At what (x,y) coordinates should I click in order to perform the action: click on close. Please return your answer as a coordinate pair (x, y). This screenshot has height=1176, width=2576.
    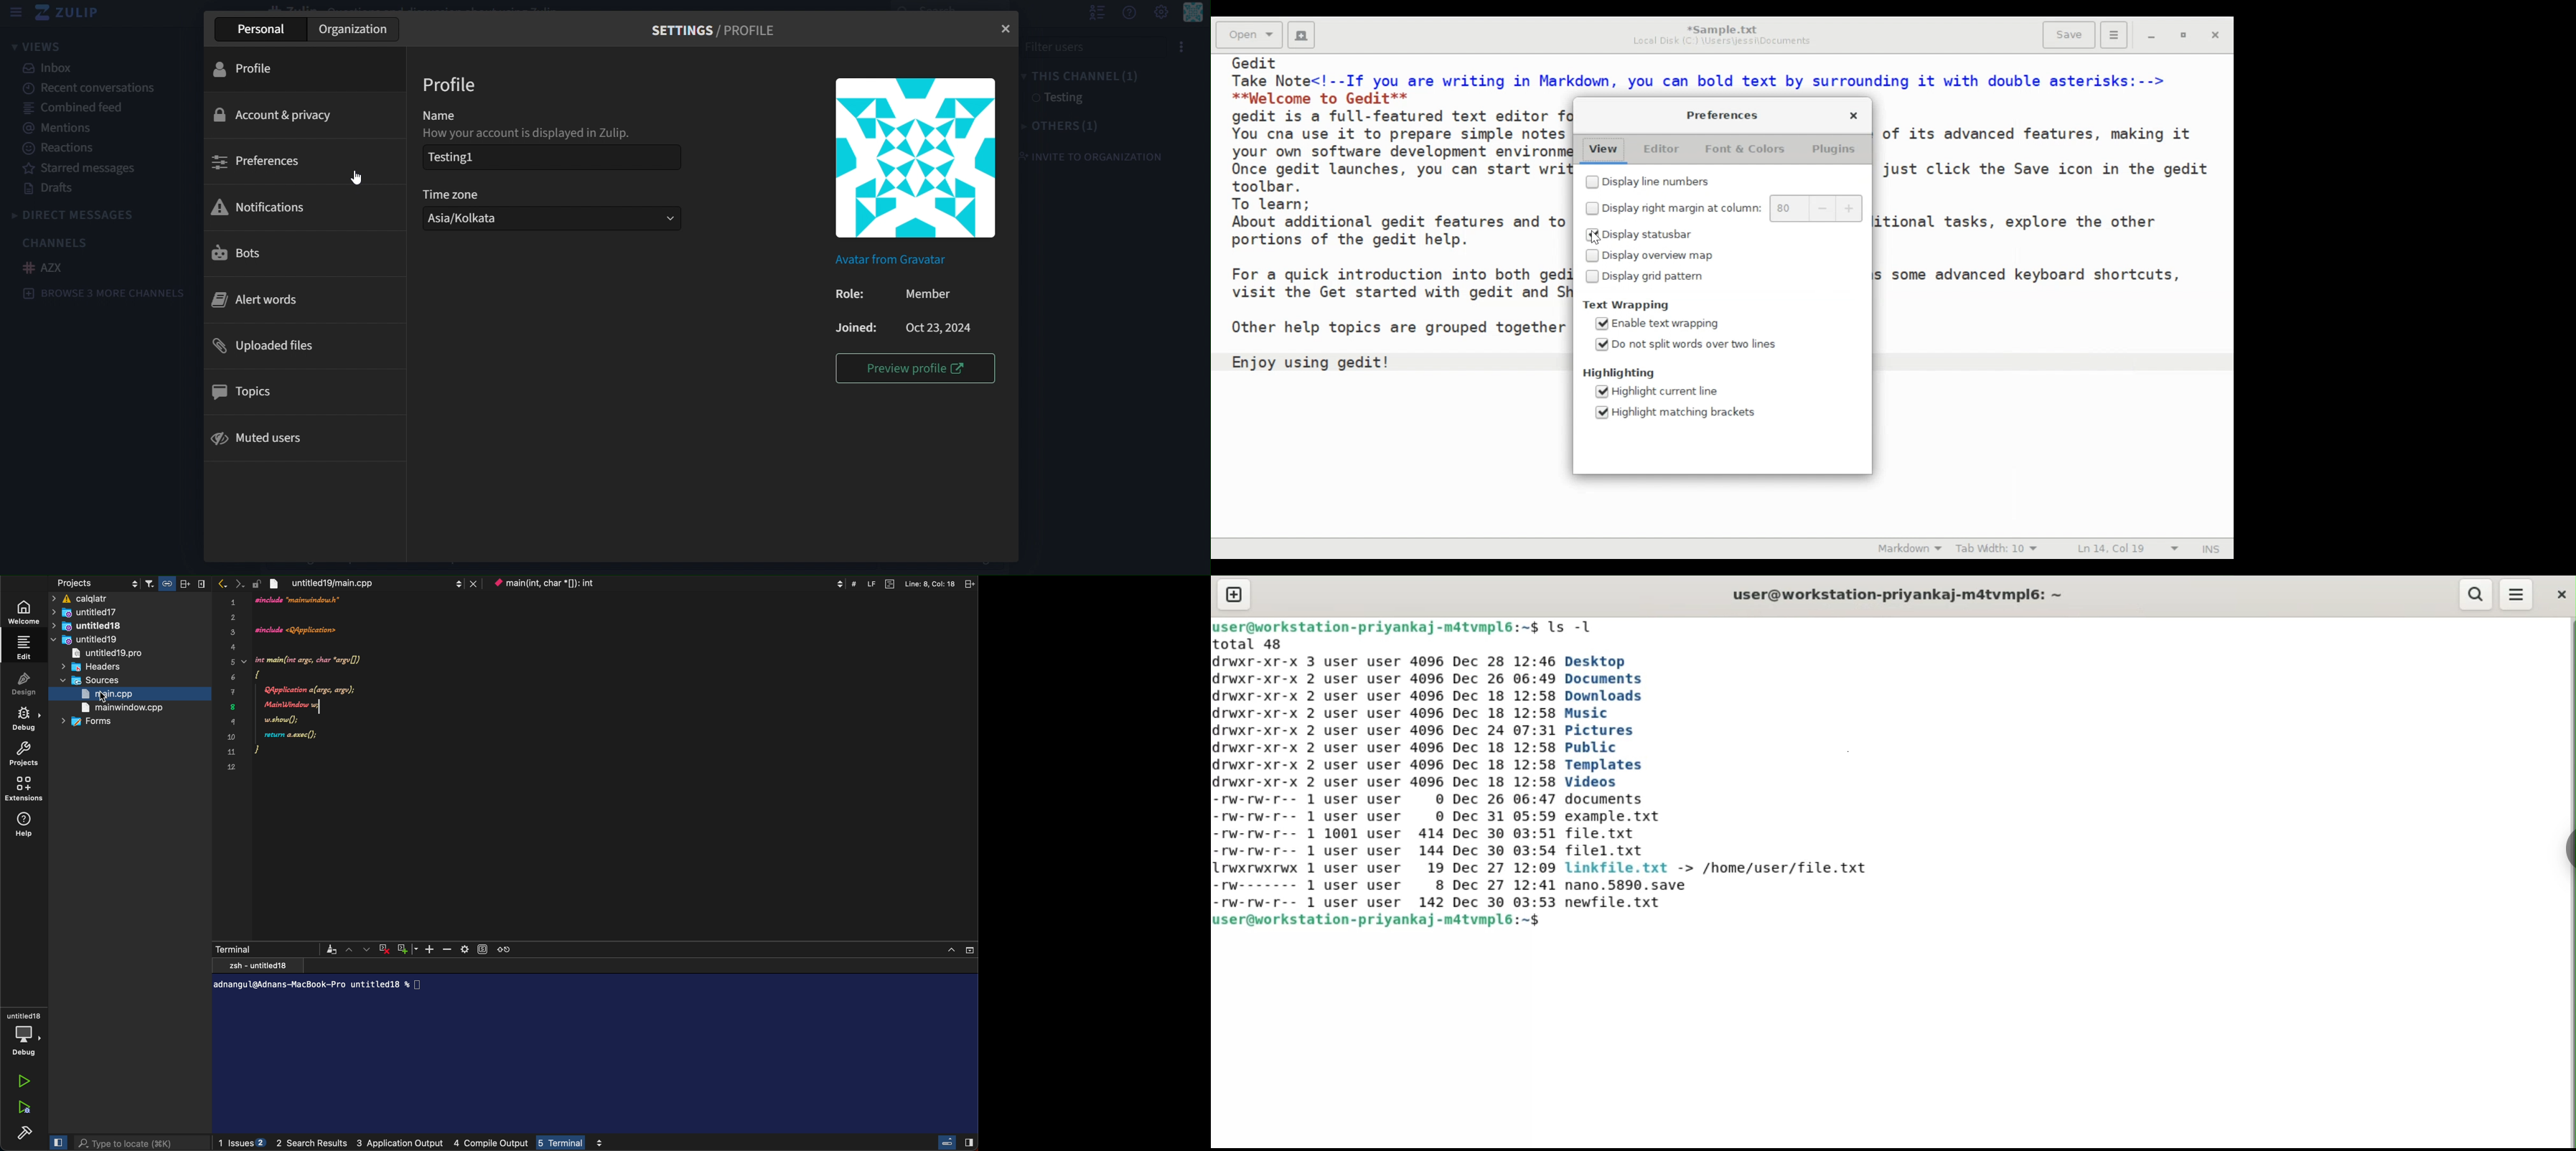
    Looking at the image, I should click on (2560, 593).